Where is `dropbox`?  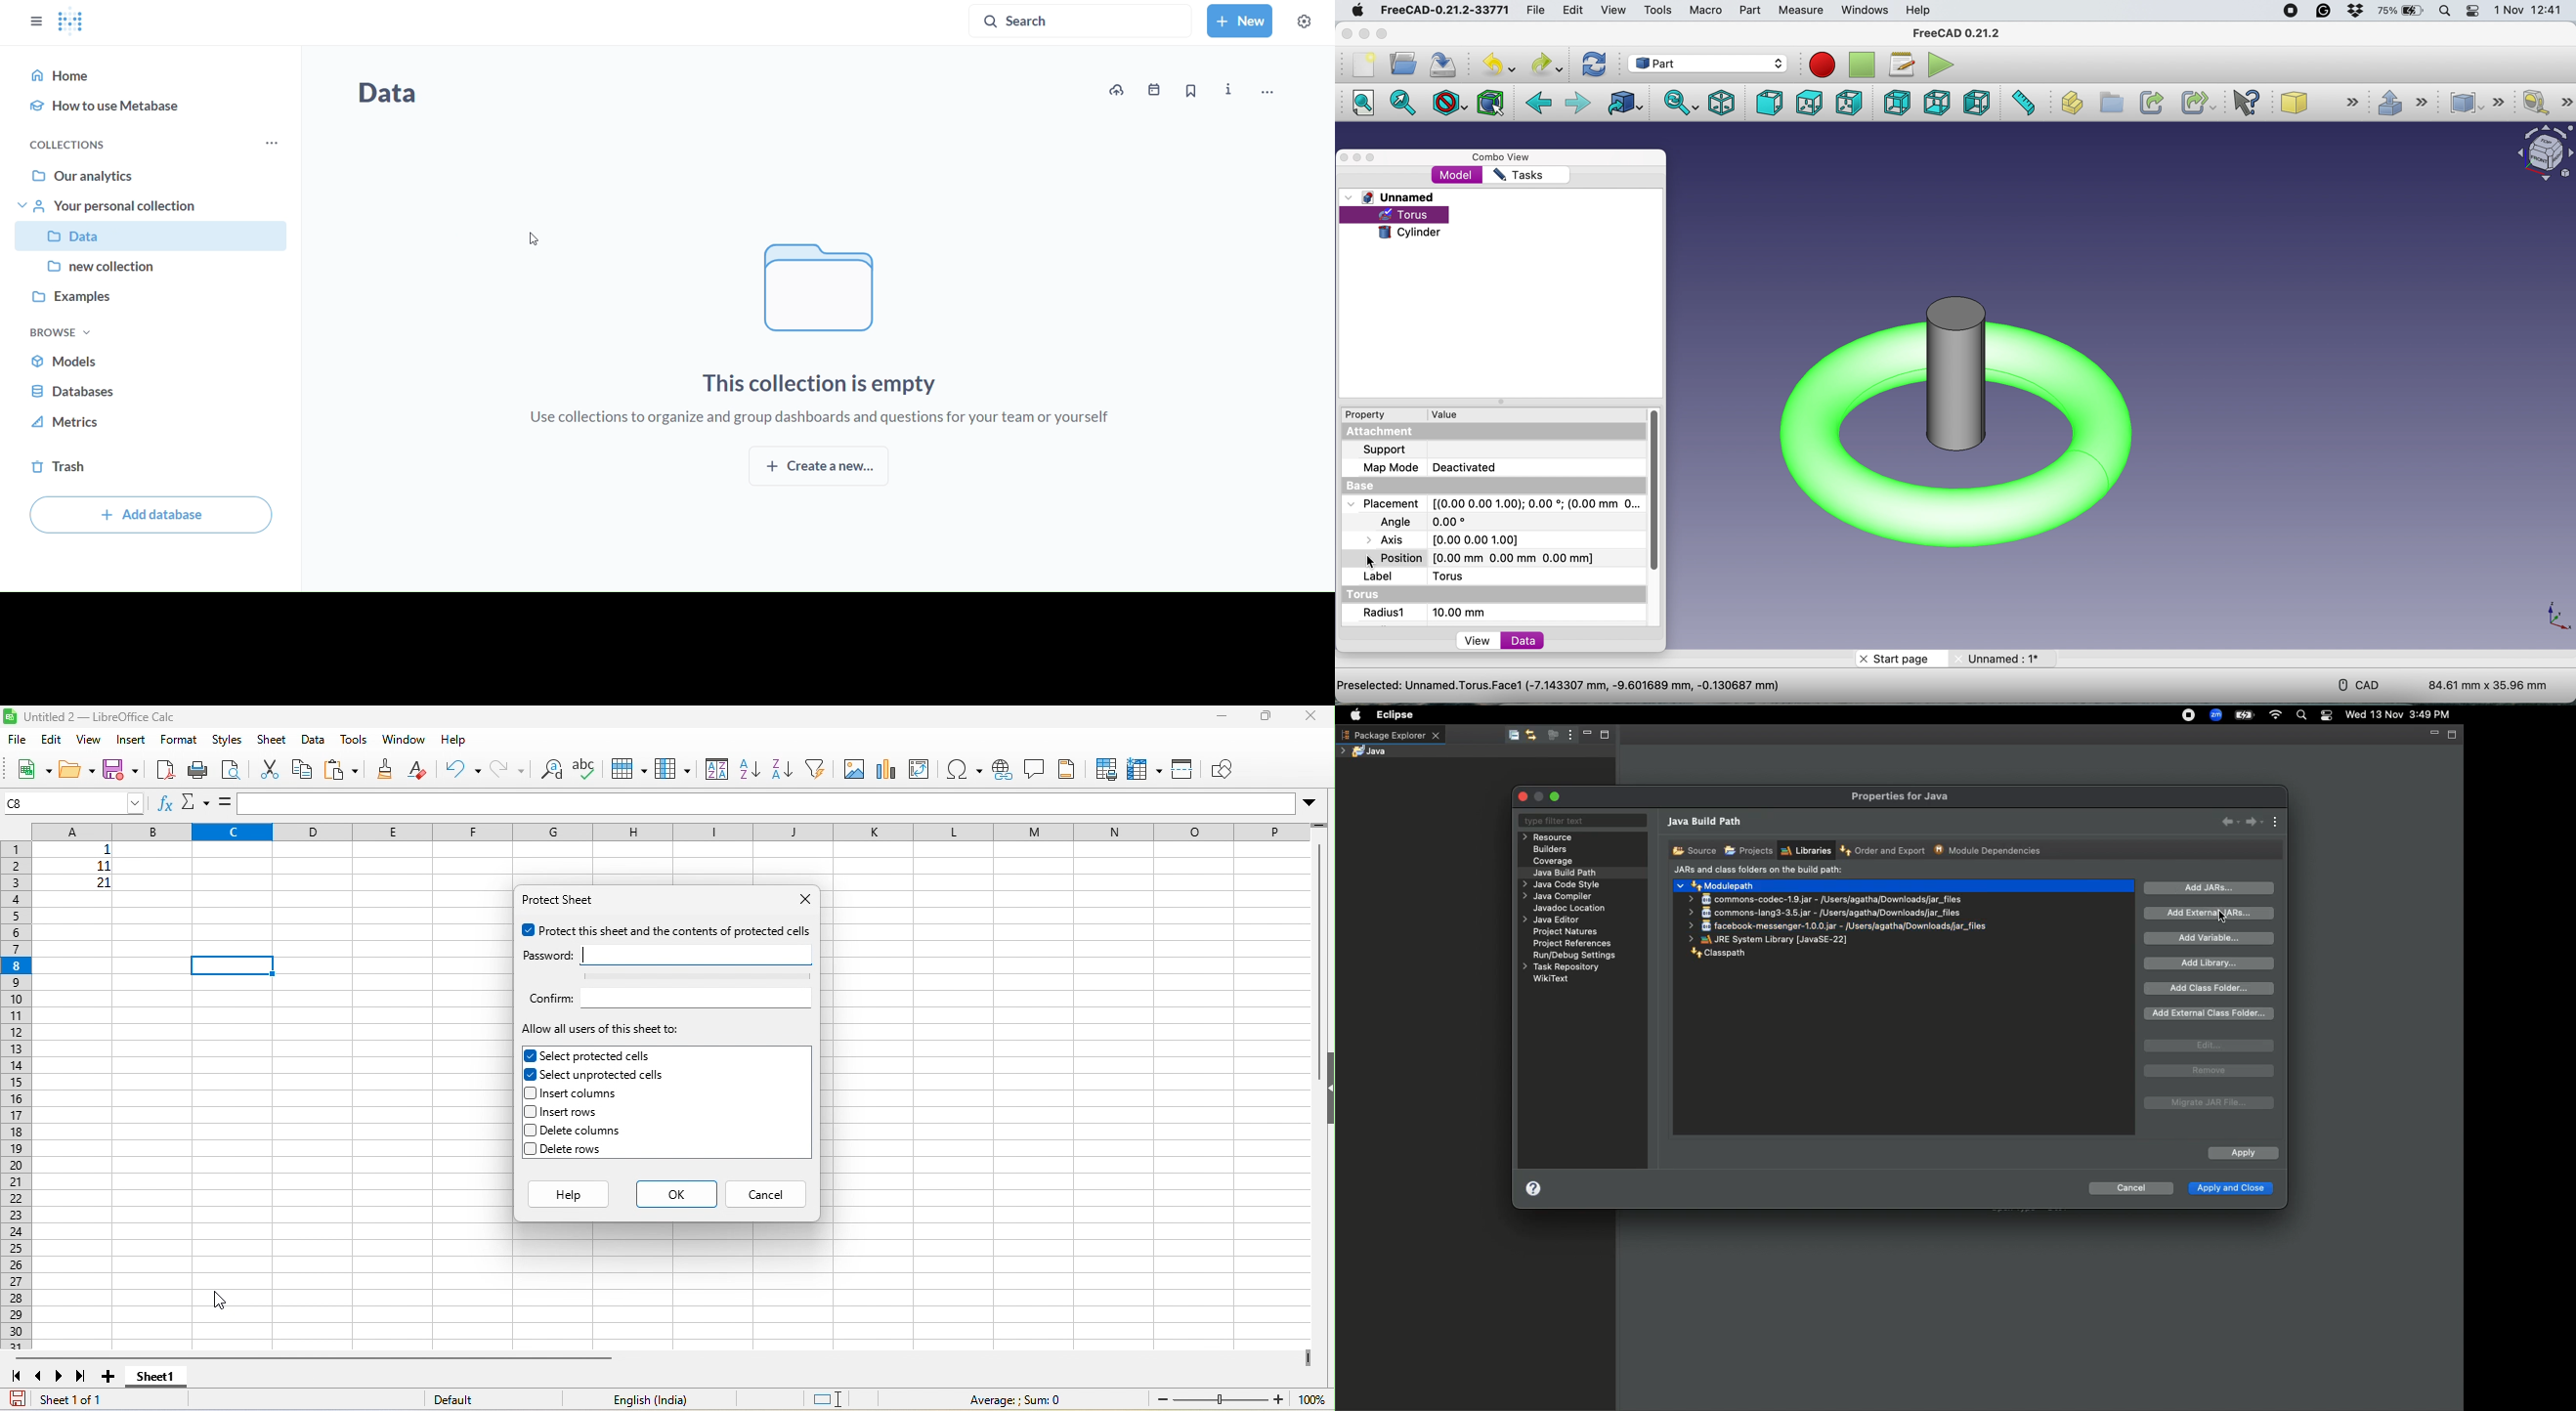
dropbox is located at coordinates (2354, 12).